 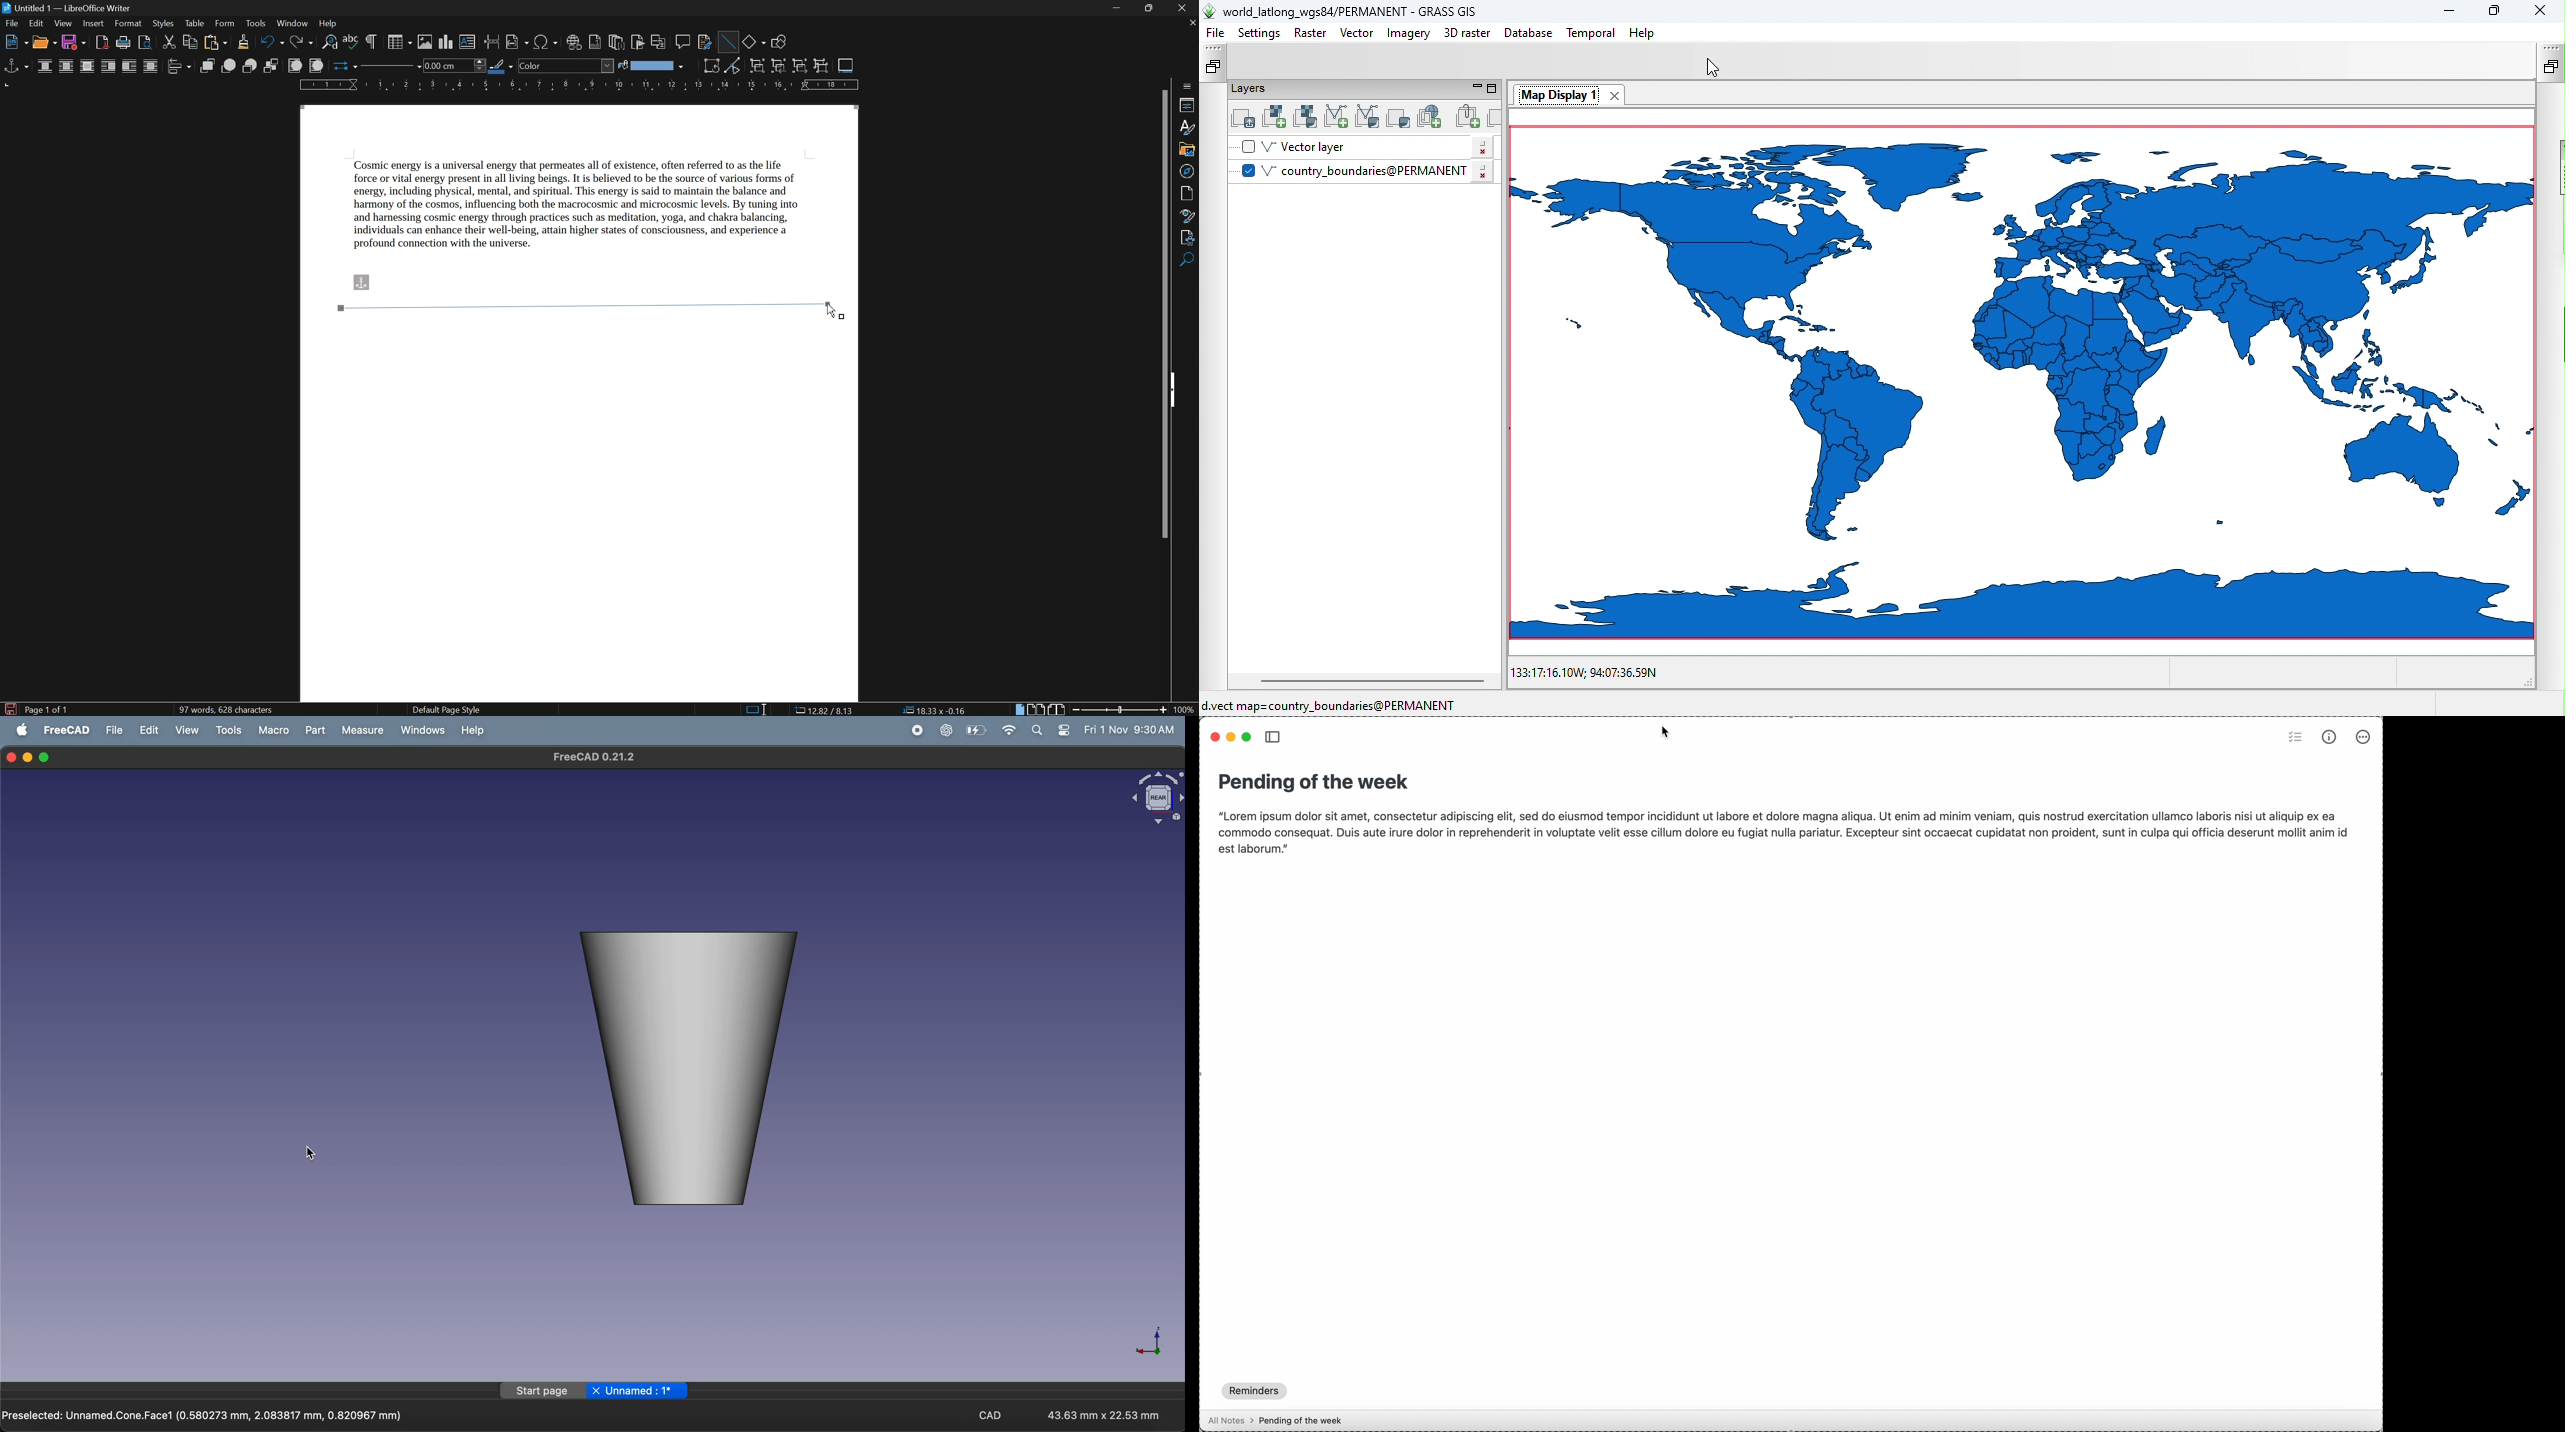 What do you see at coordinates (736, 67) in the screenshot?
I see `toggle point edit mode` at bounding box center [736, 67].